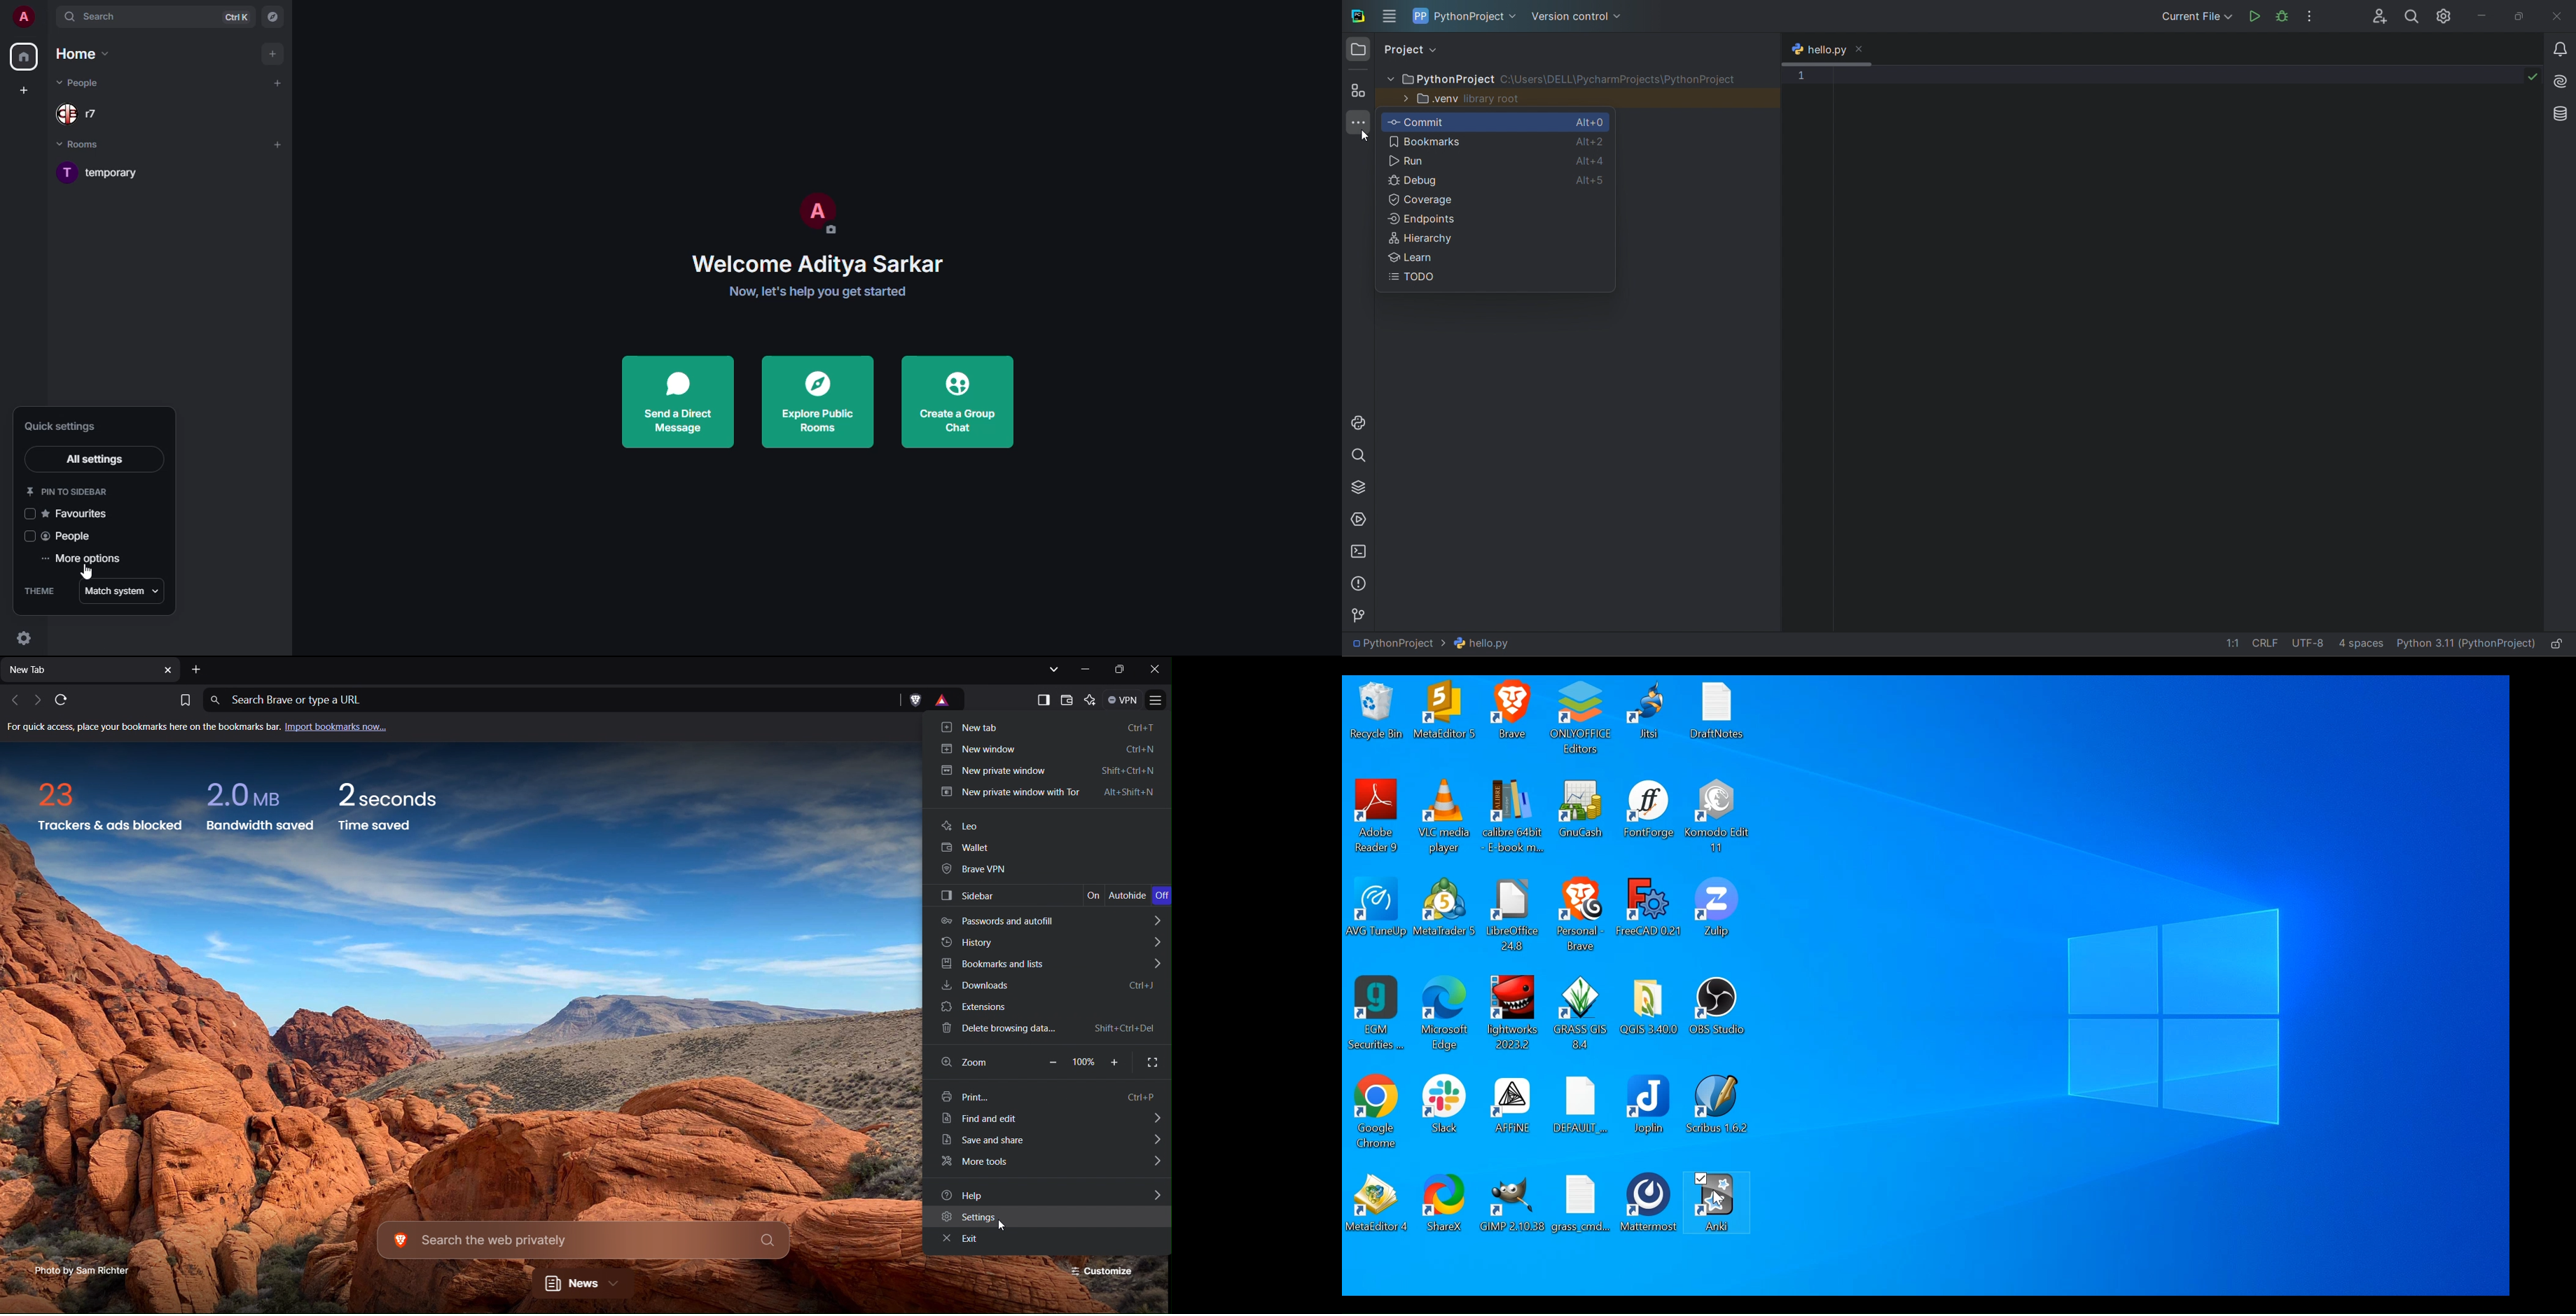 This screenshot has width=2576, height=1316. I want to click on notifications, so click(2561, 50).